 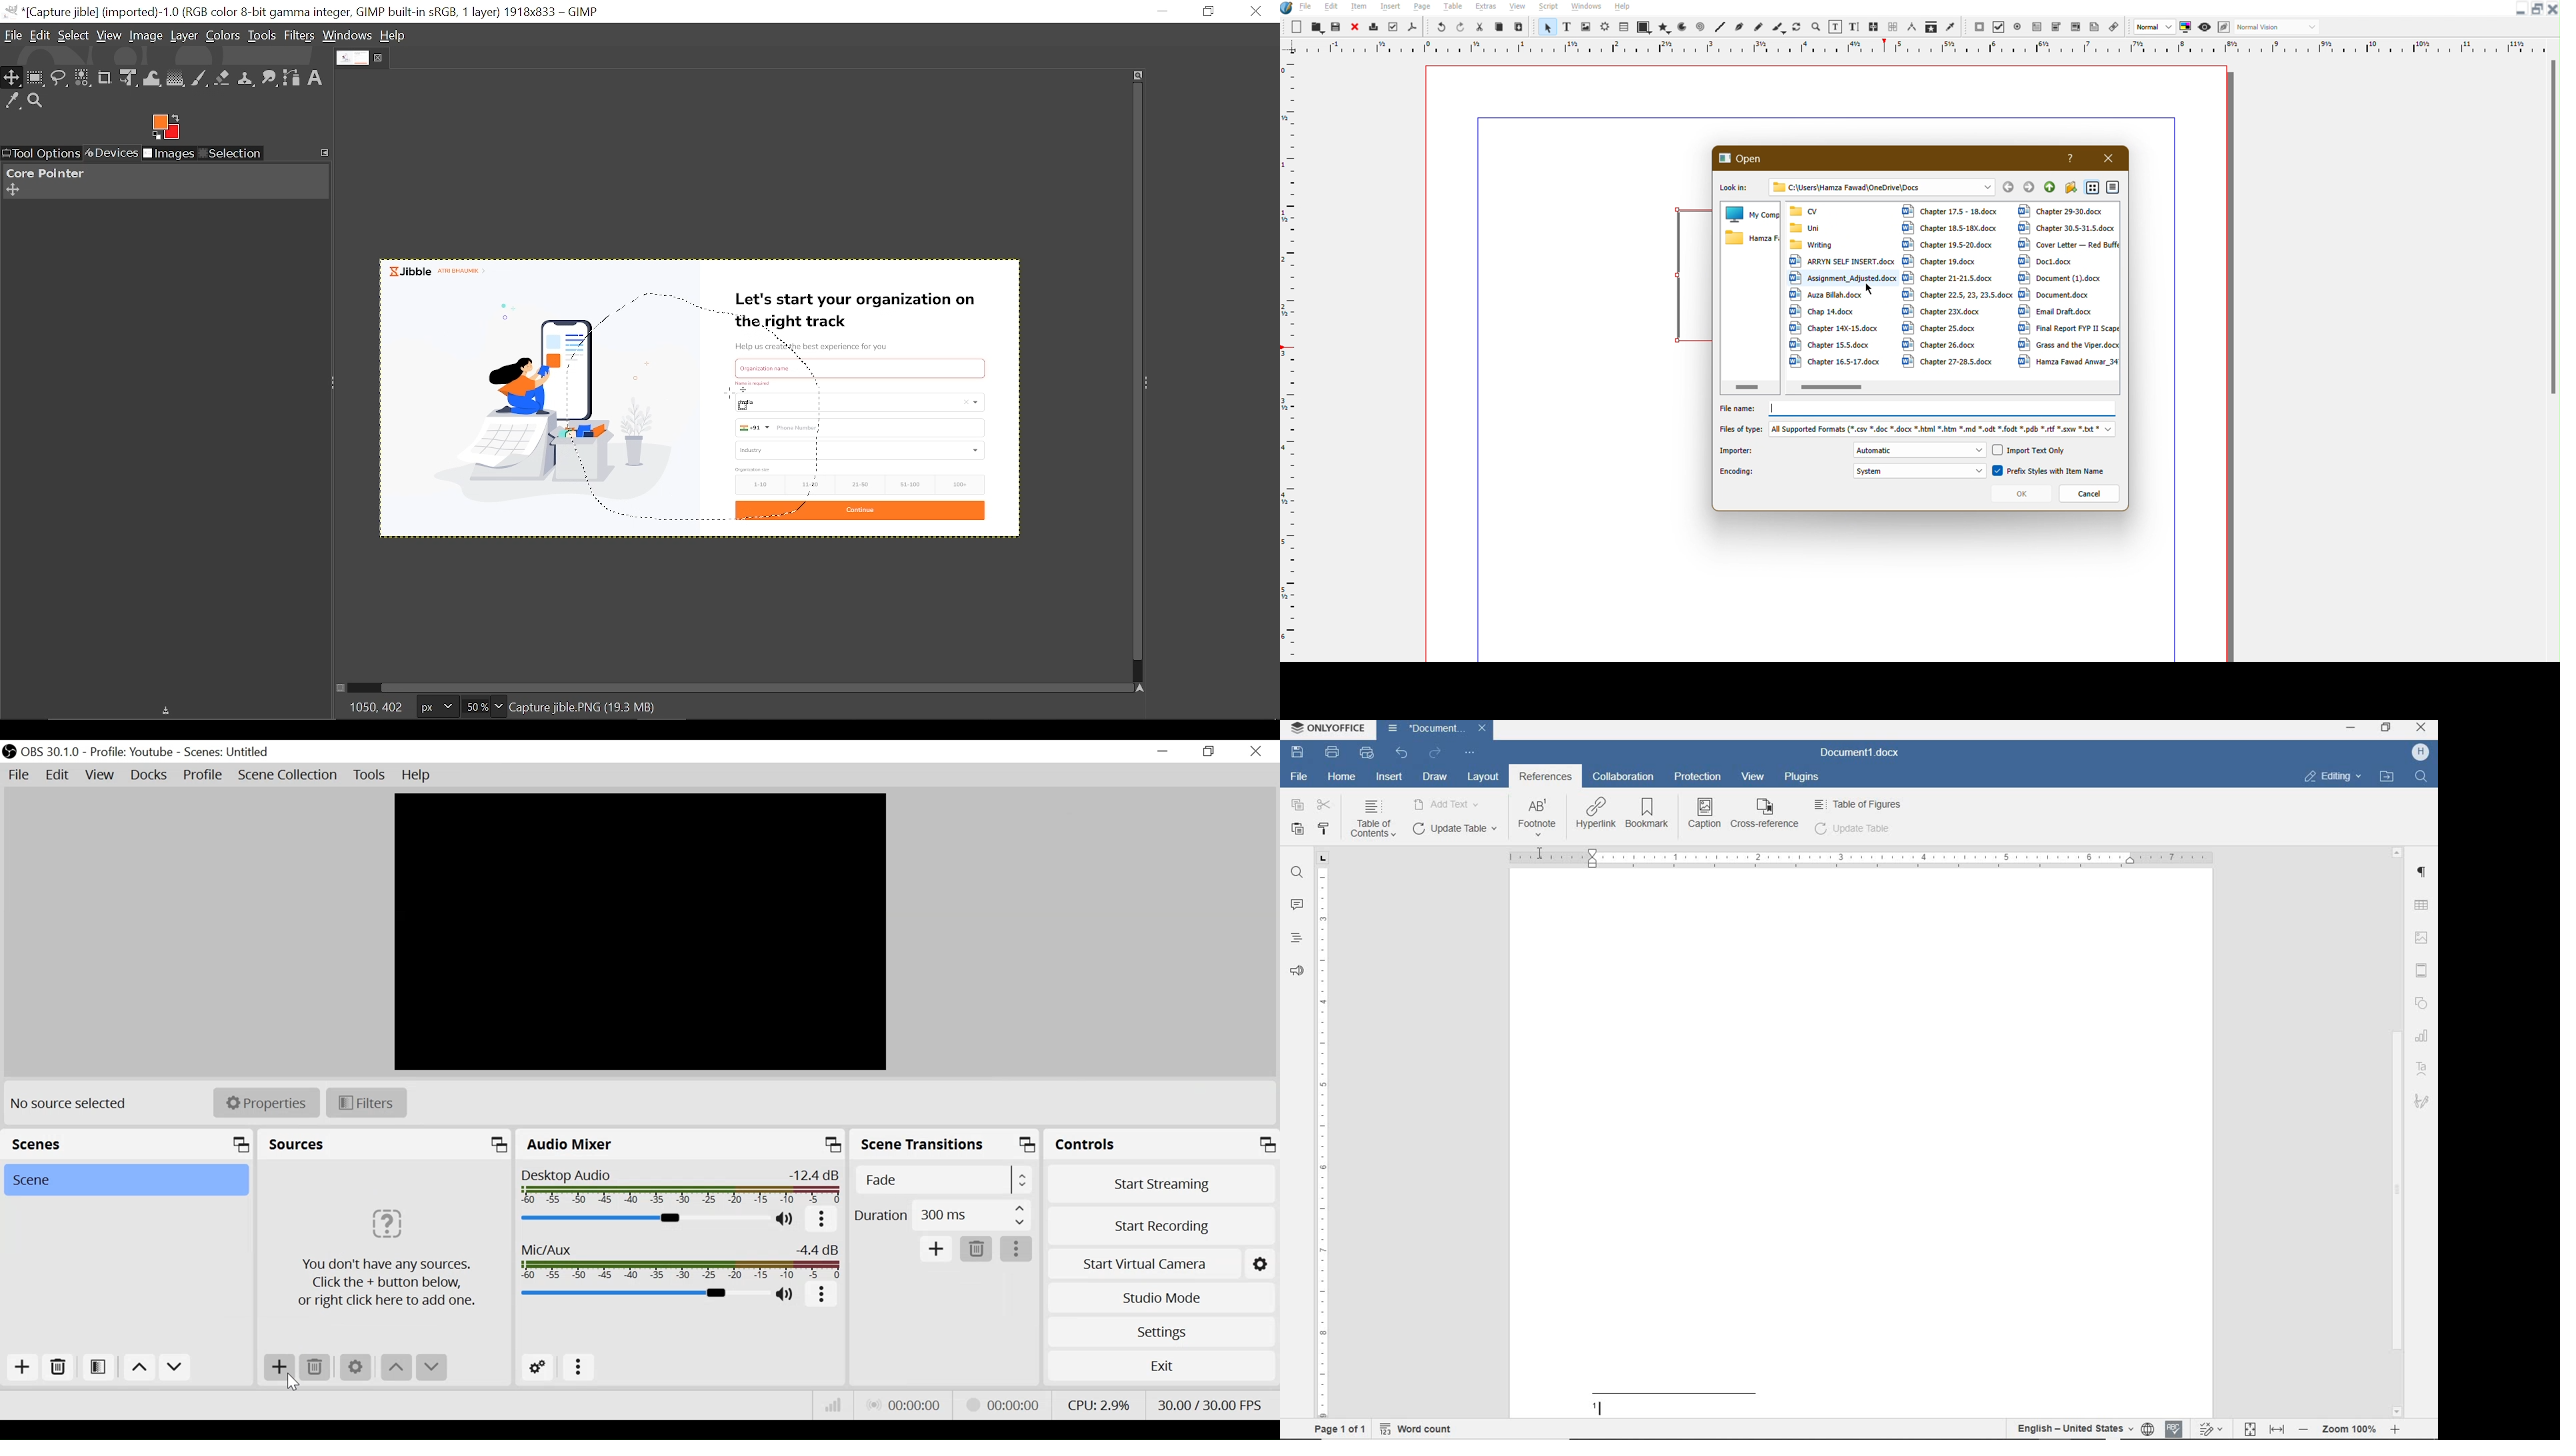 What do you see at coordinates (909, 485) in the screenshot?
I see `51-100` at bounding box center [909, 485].